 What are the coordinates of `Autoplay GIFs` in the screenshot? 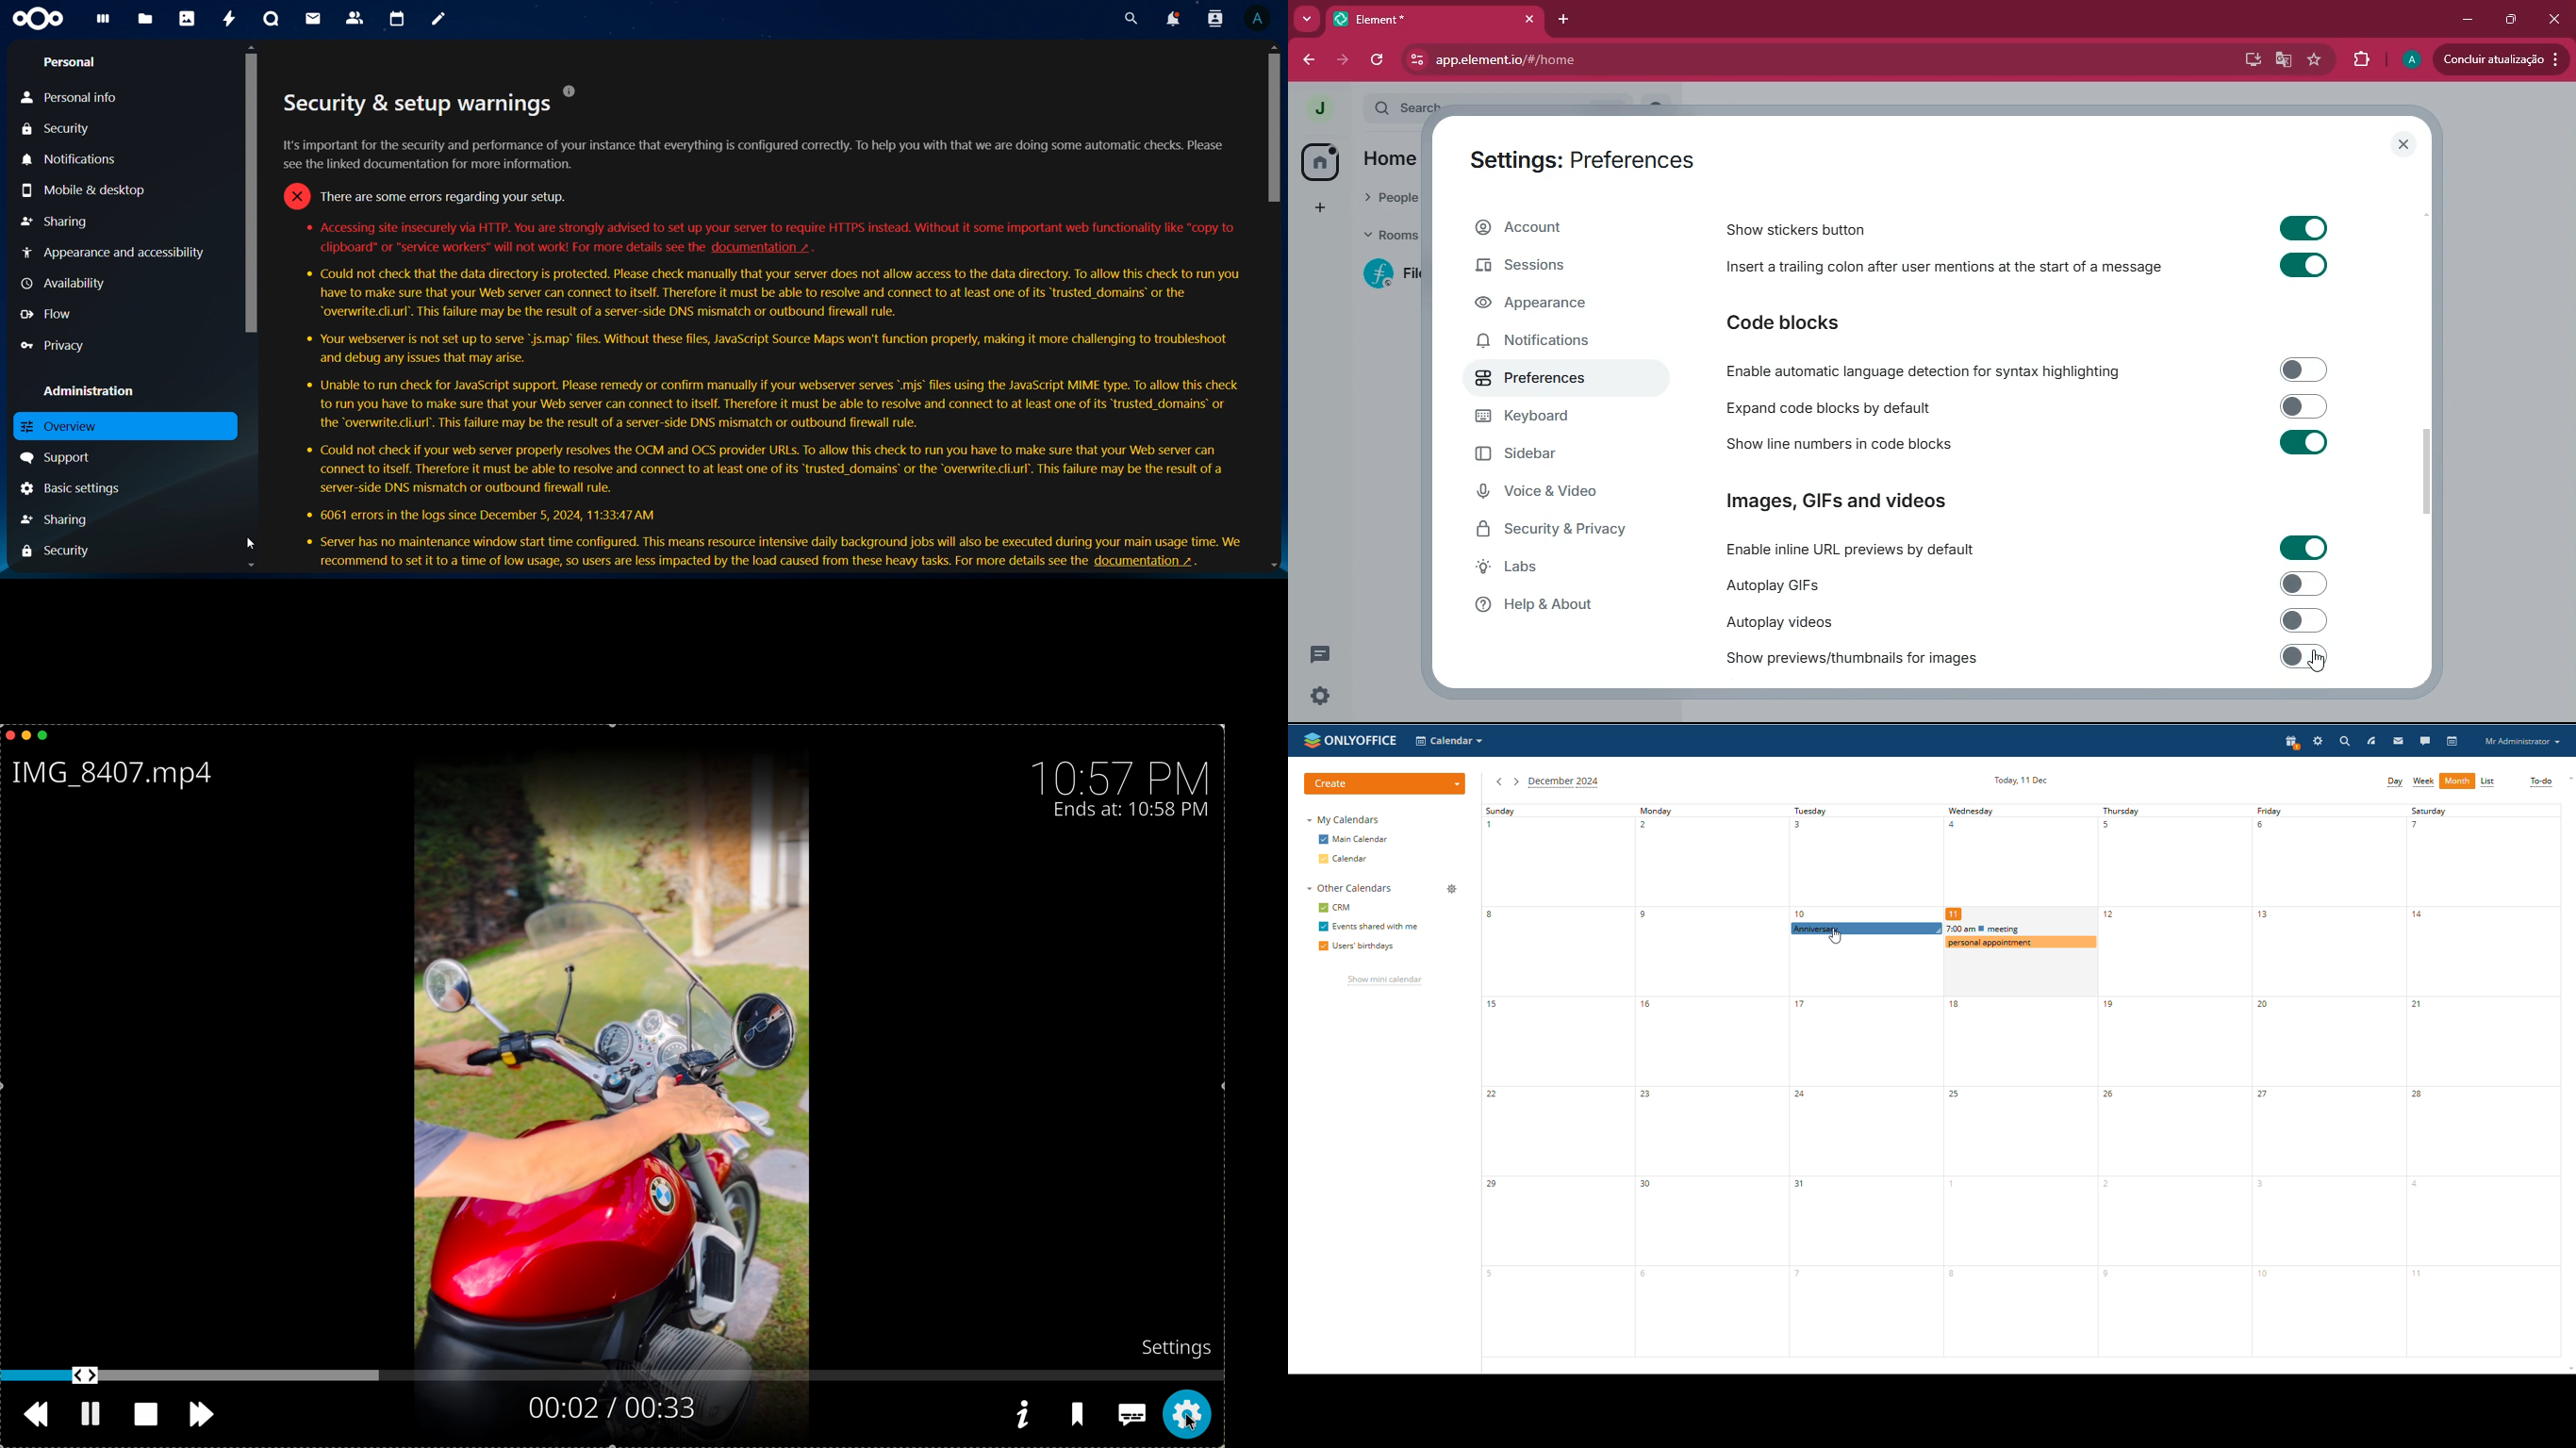 It's located at (1781, 584).